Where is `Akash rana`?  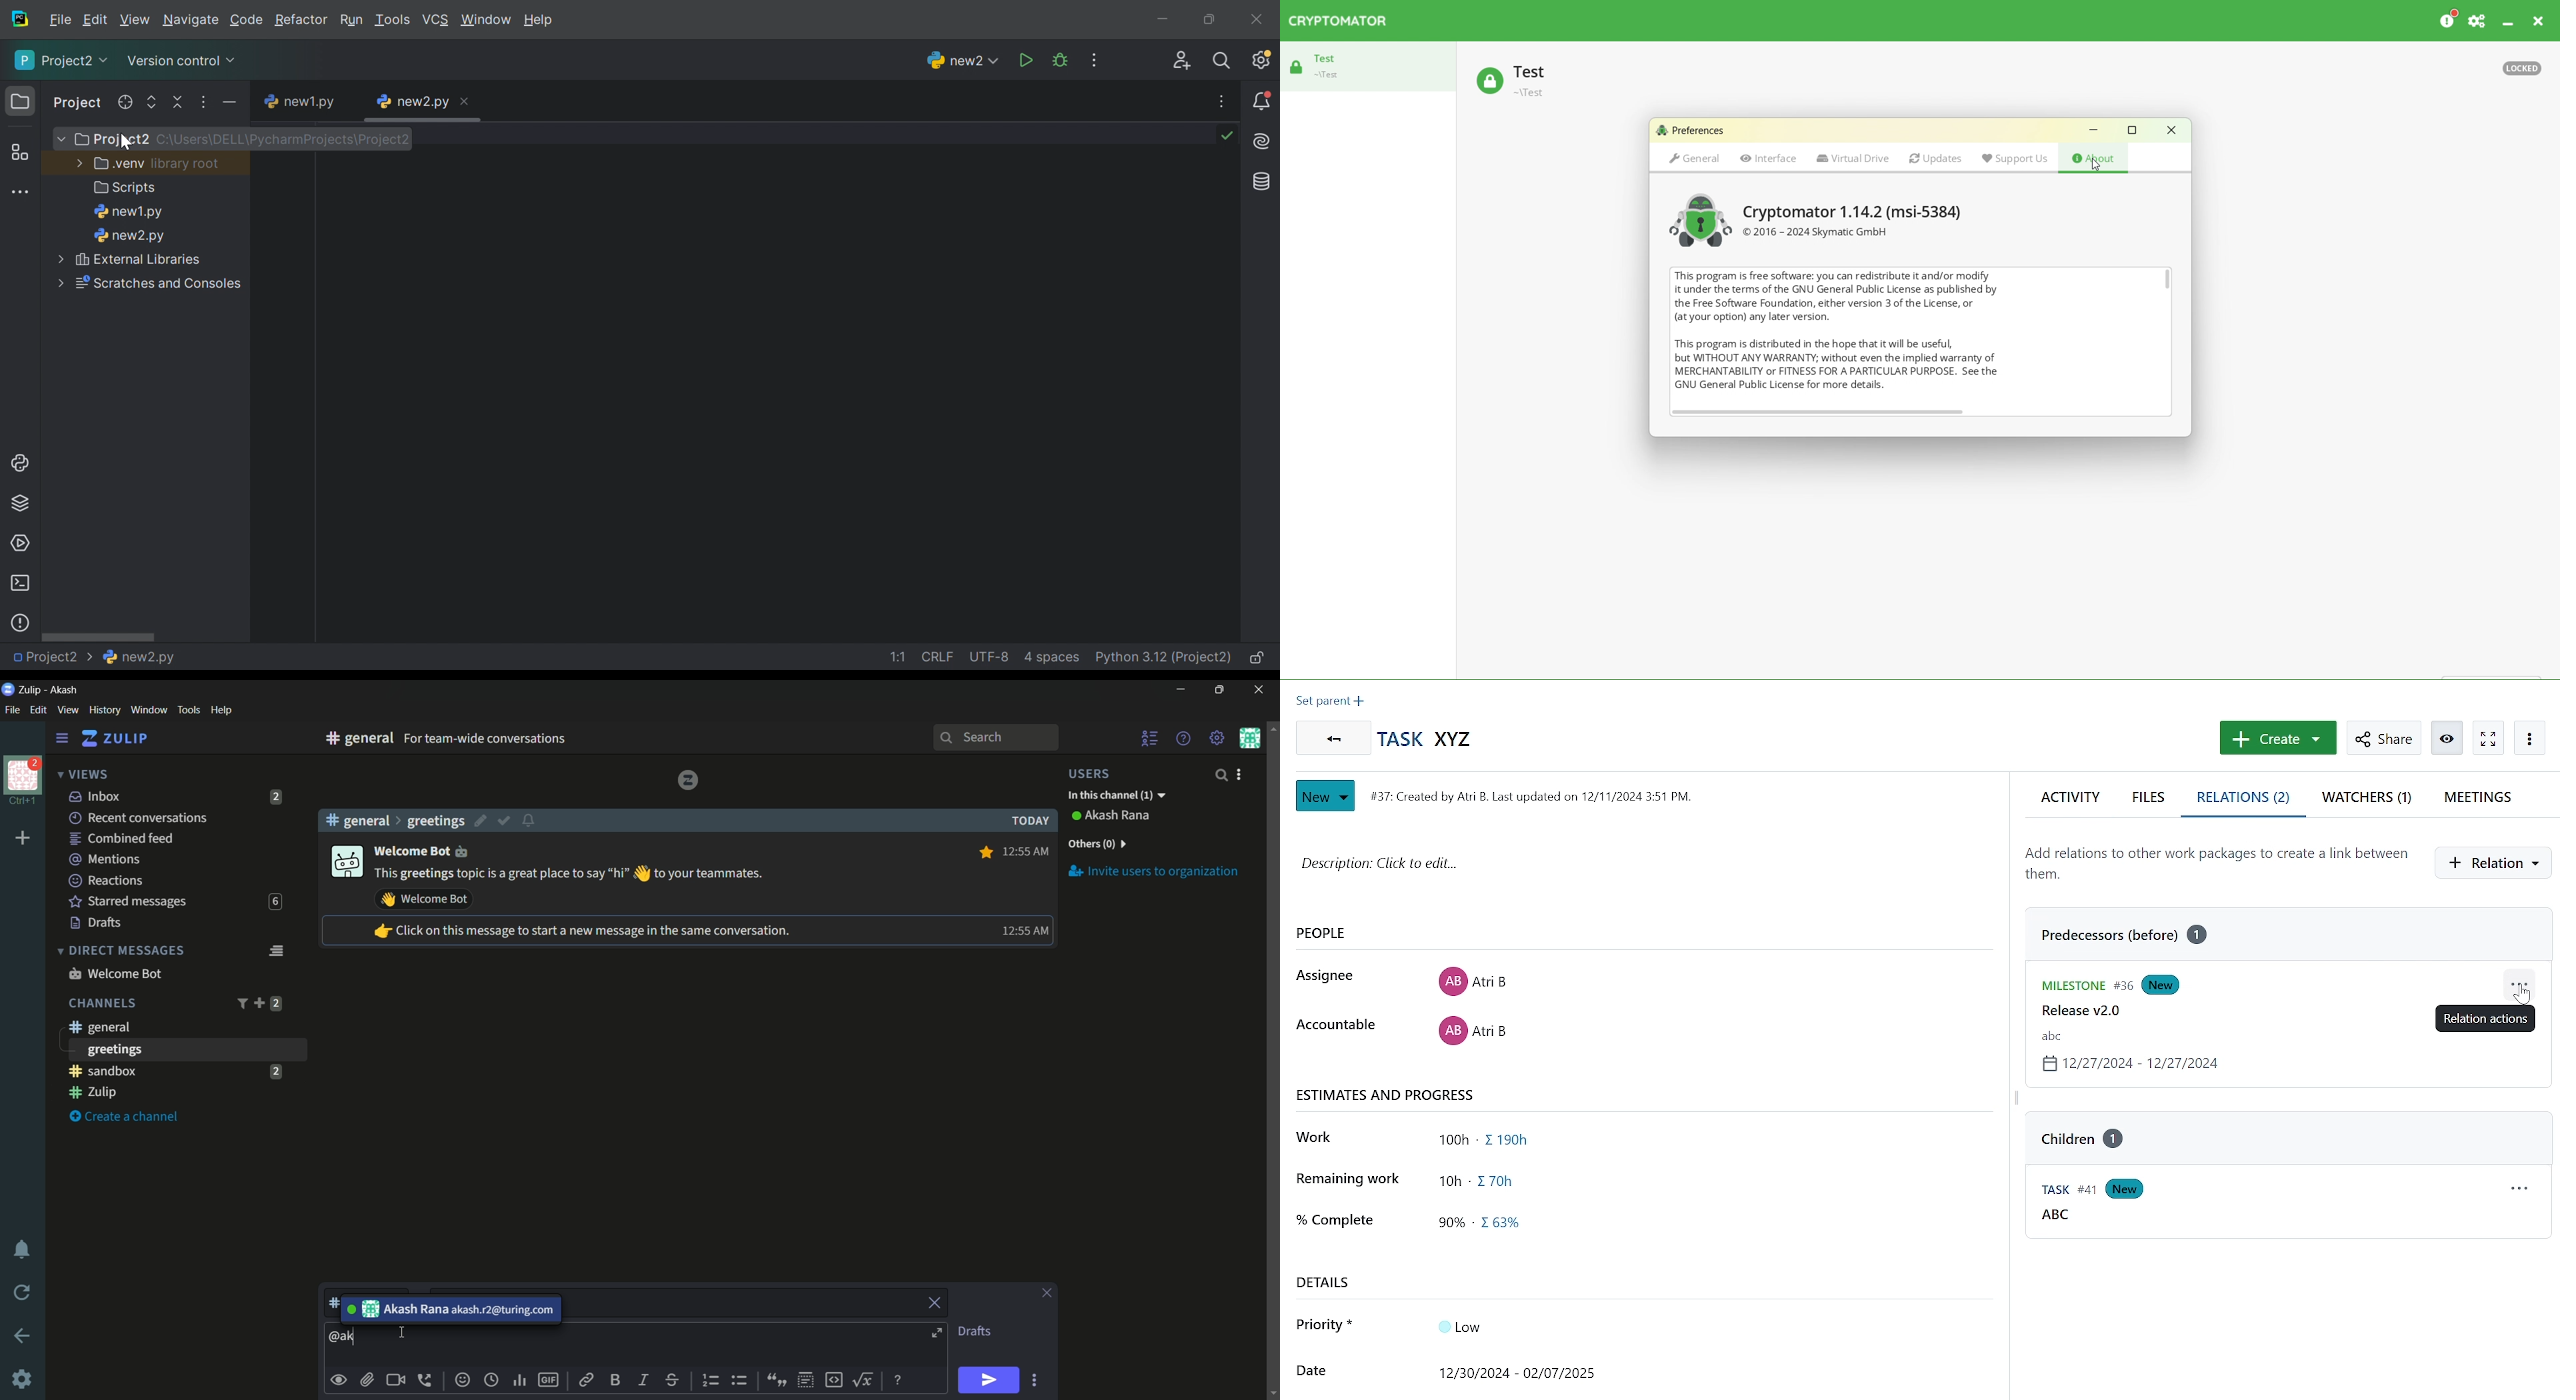 Akash rana is located at coordinates (1119, 816).